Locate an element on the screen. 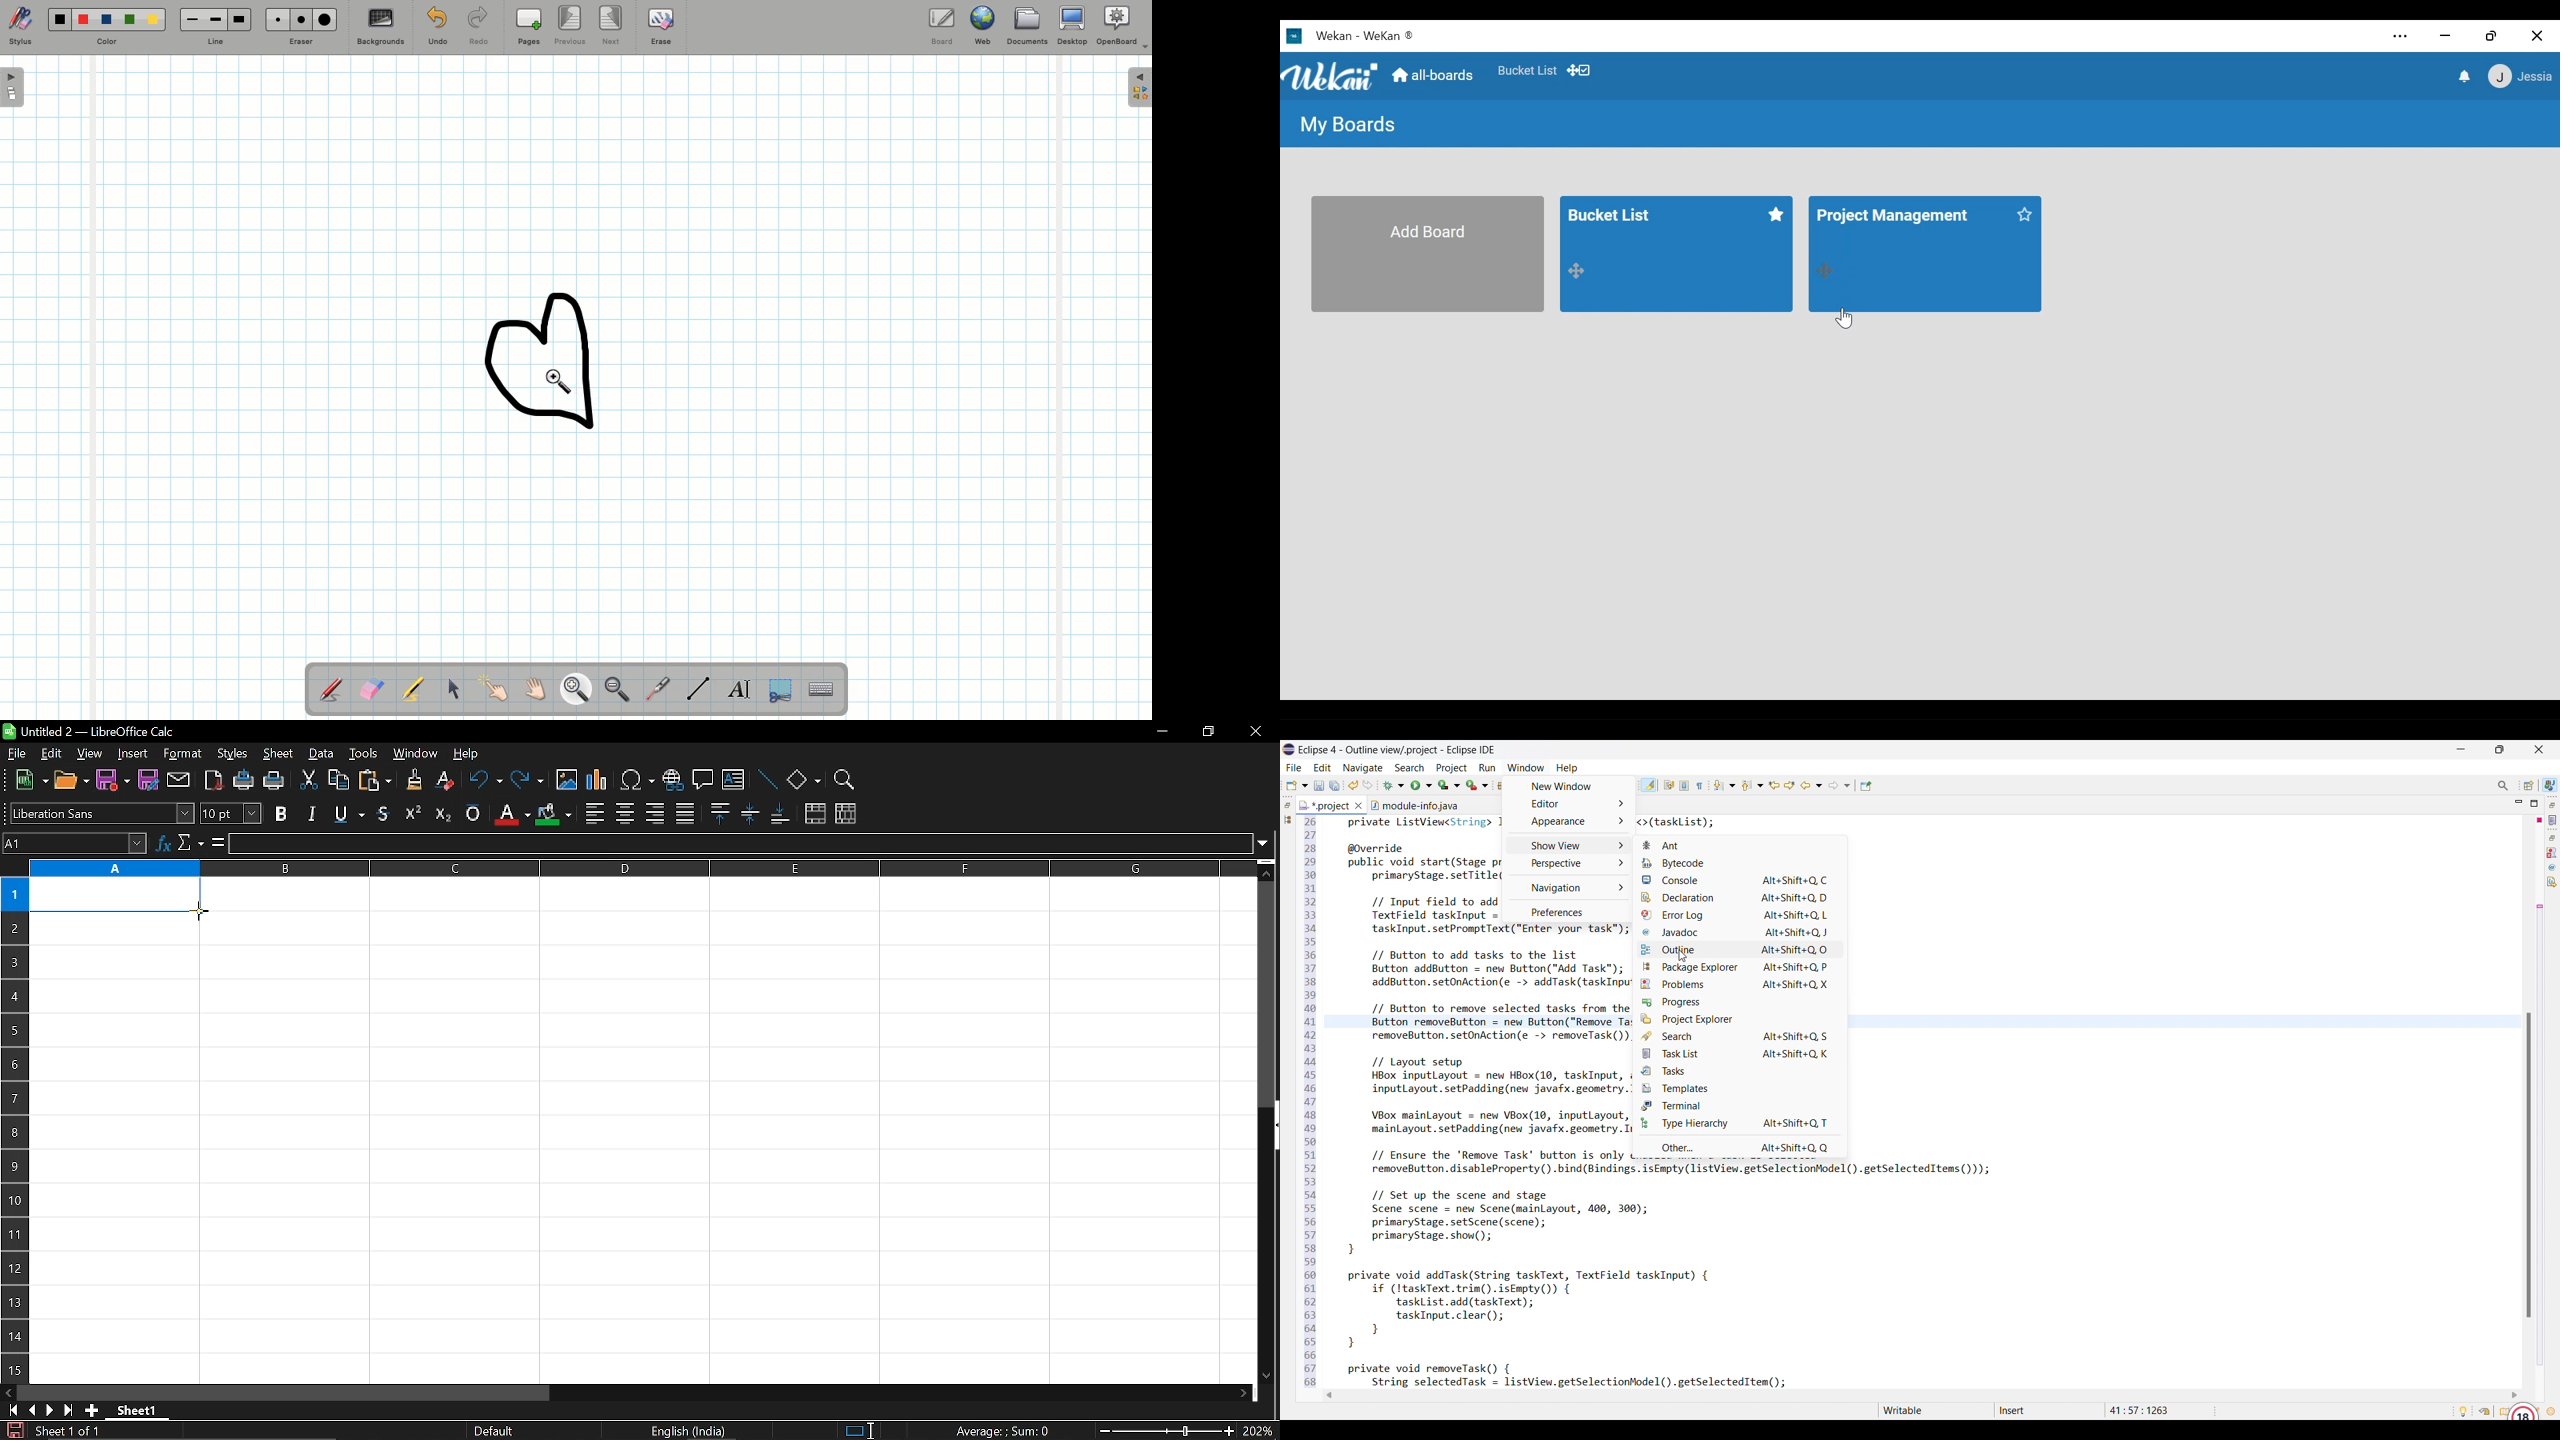  Drag board is located at coordinates (1576, 271).